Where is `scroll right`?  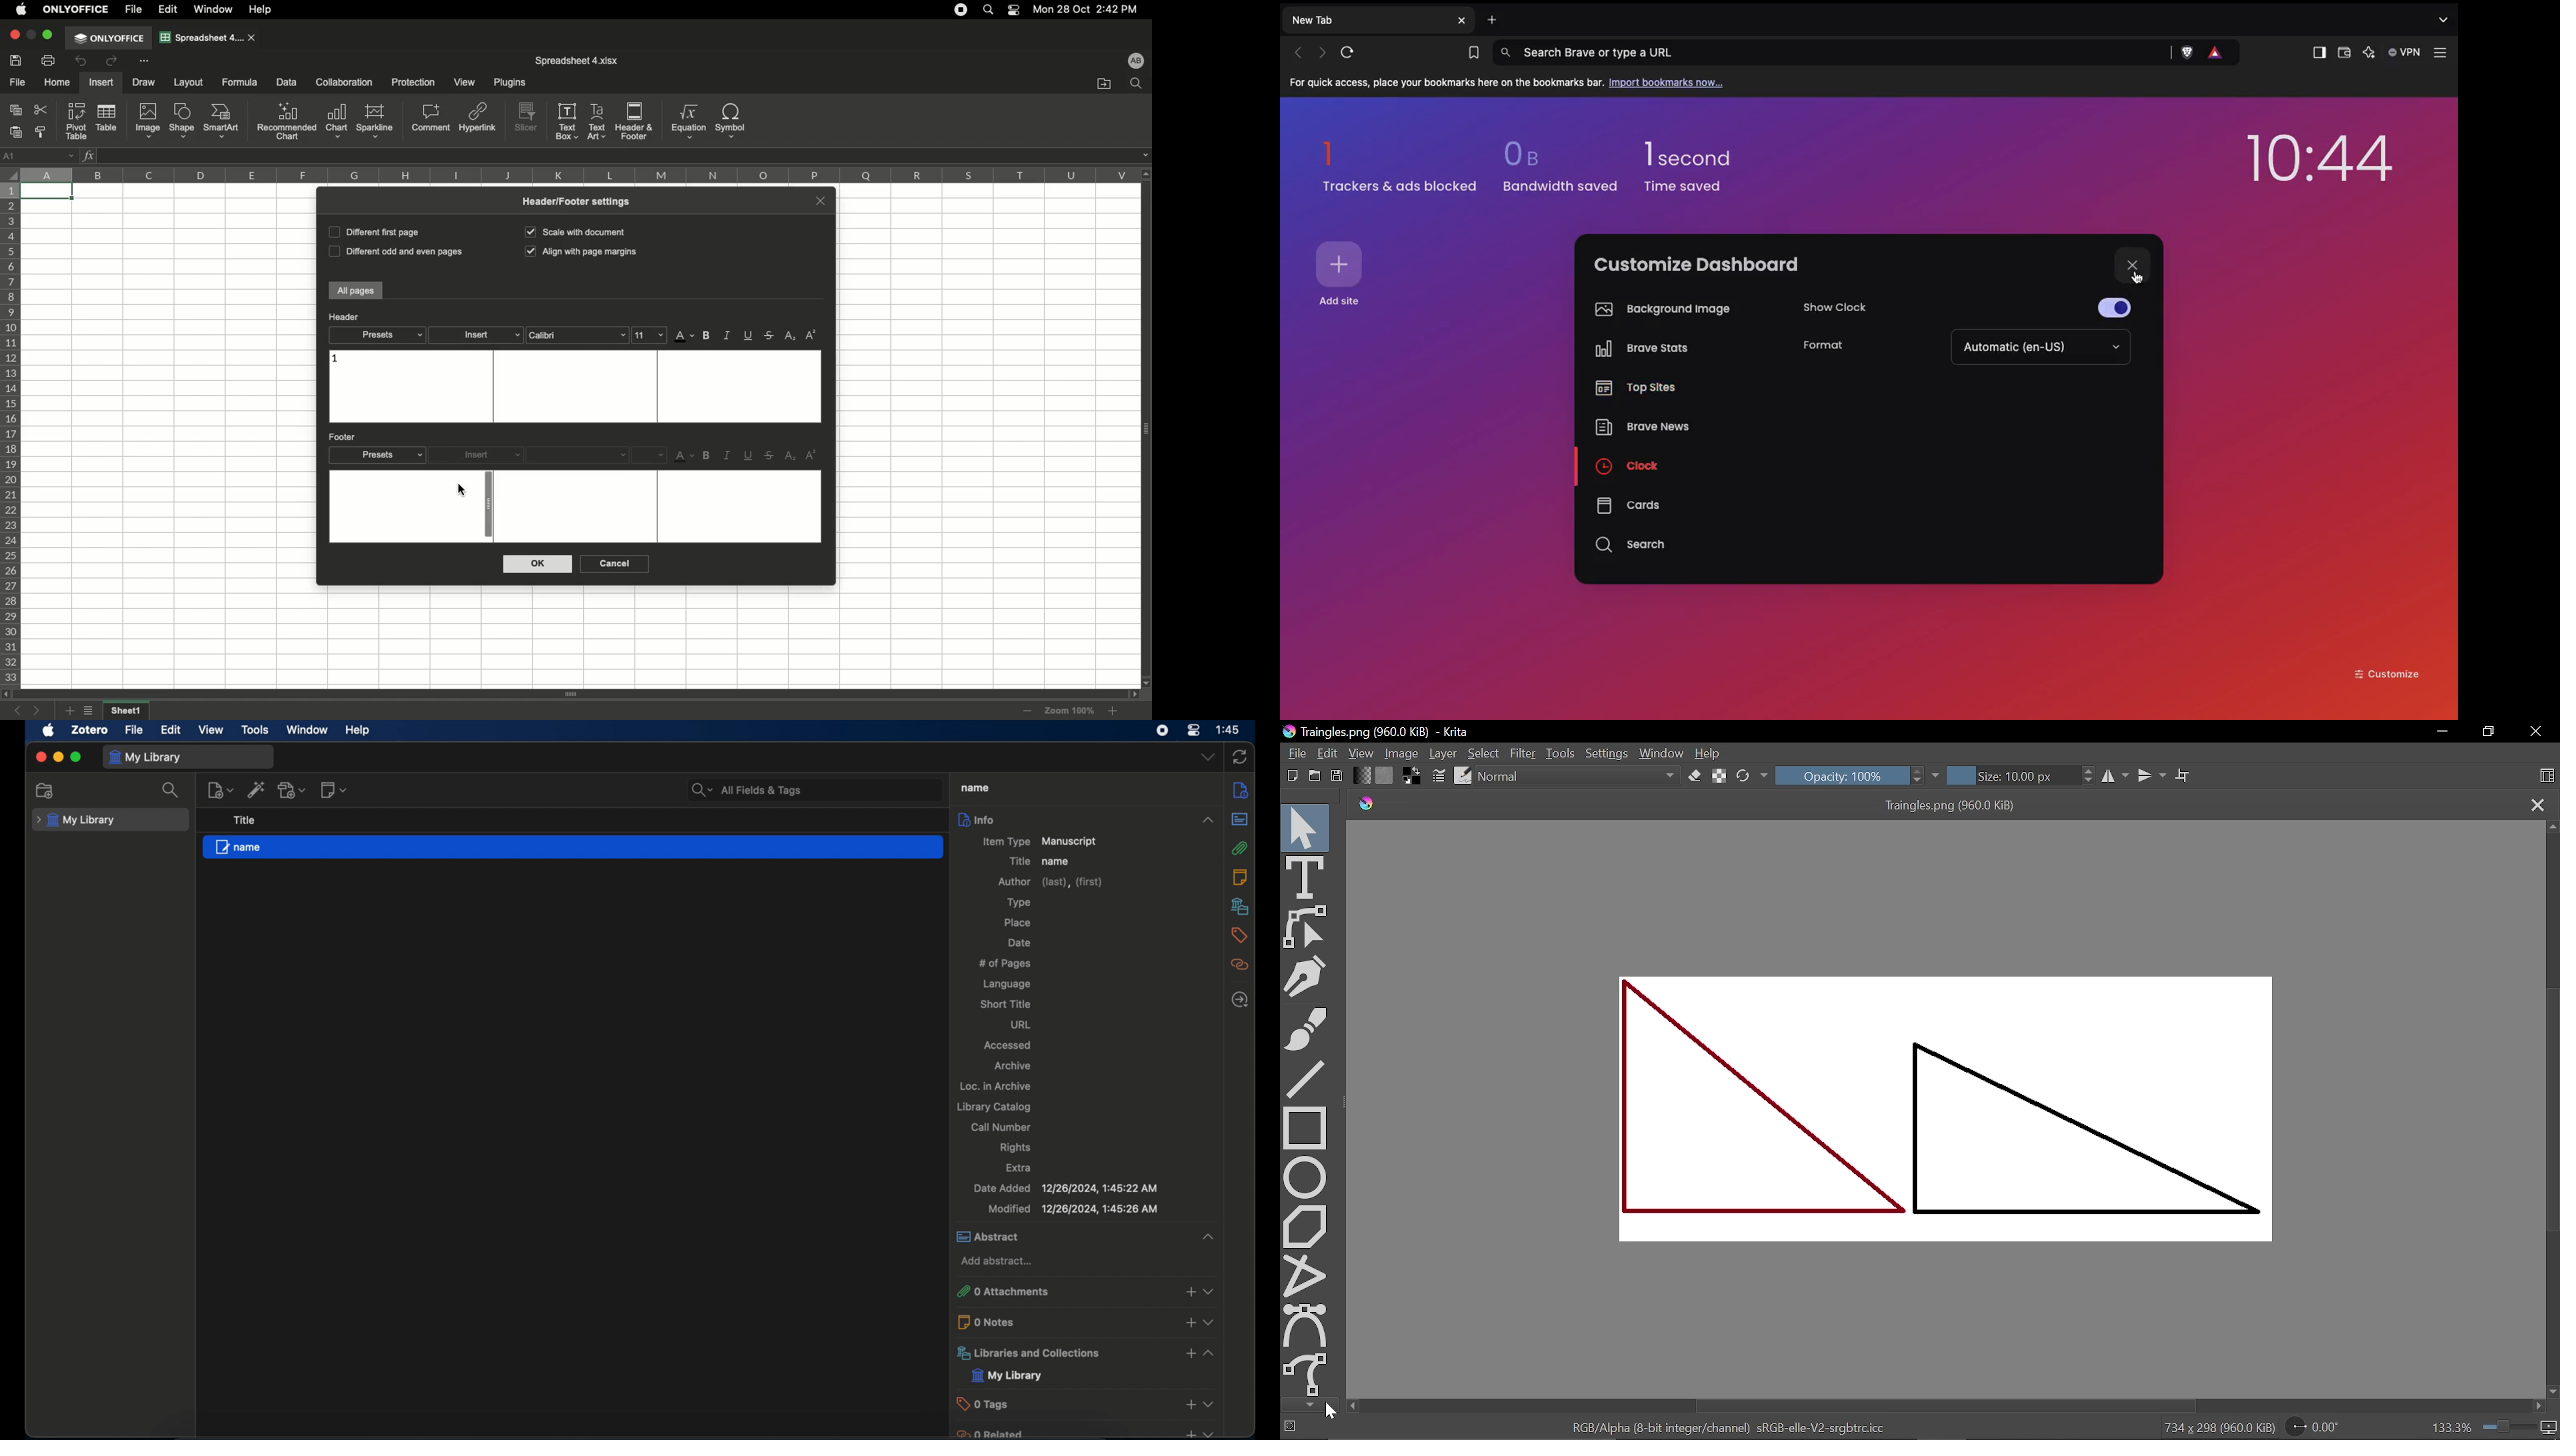
scroll right is located at coordinates (1131, 694).